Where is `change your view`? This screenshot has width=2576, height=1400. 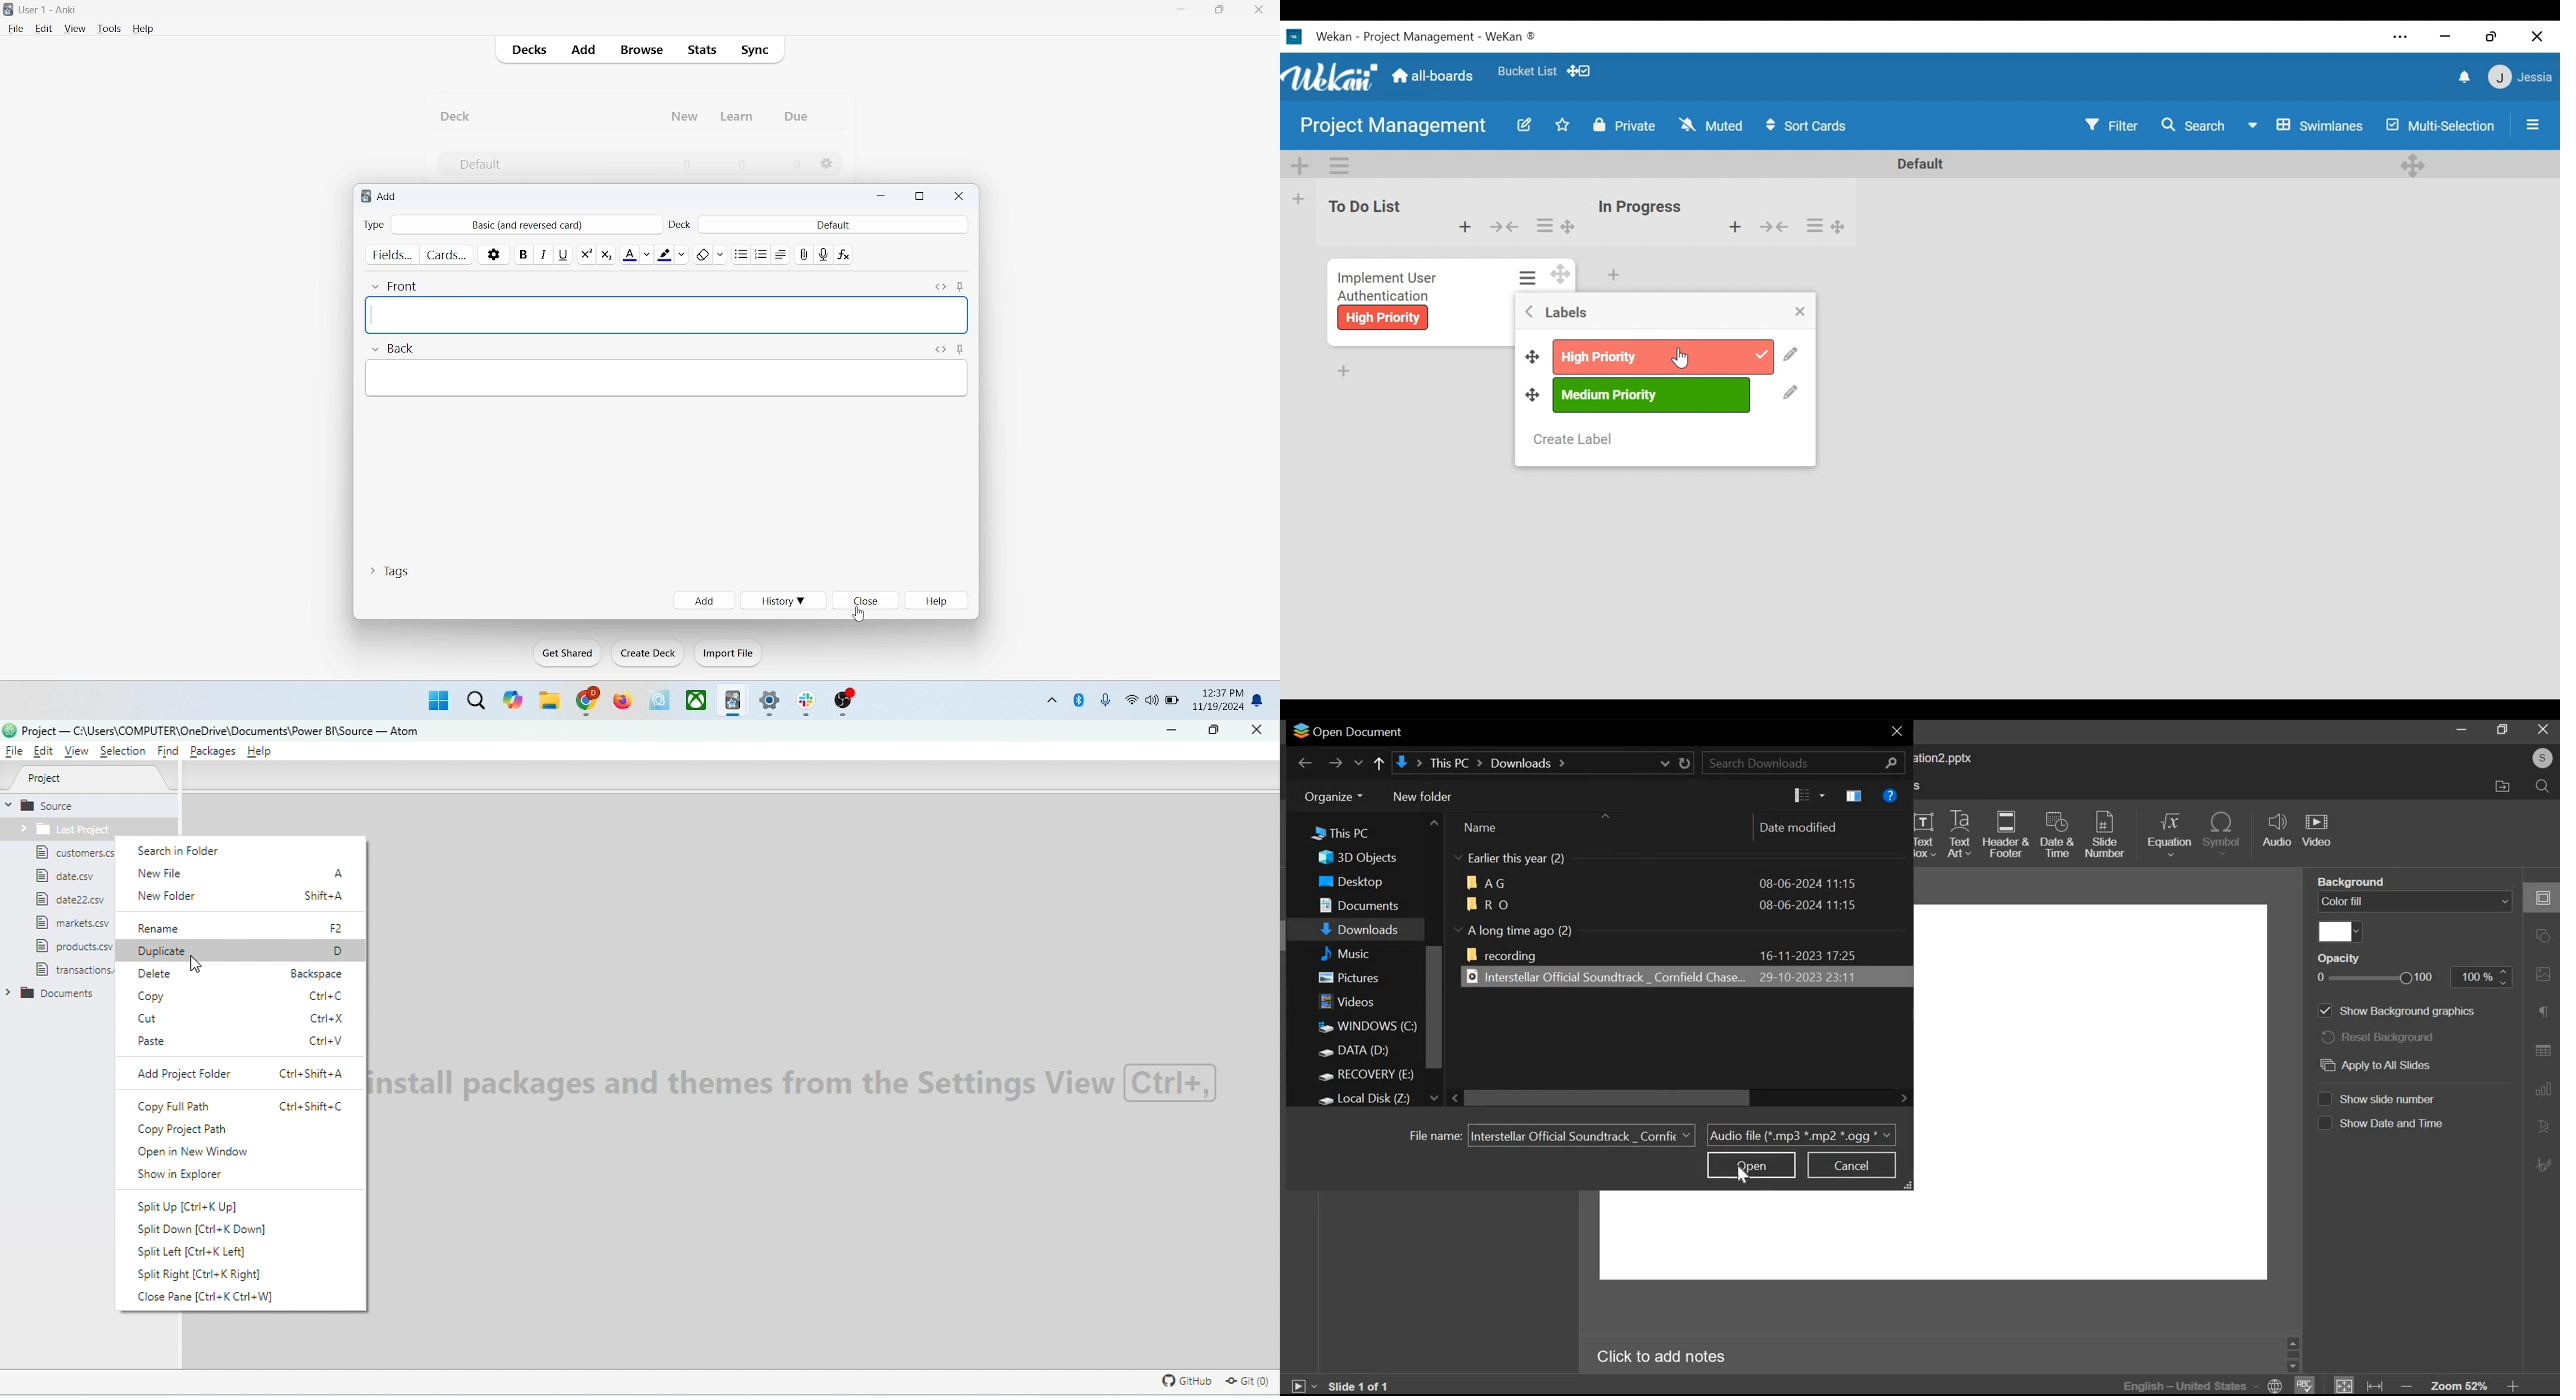 change your view is located at coordinates (1808, 796).